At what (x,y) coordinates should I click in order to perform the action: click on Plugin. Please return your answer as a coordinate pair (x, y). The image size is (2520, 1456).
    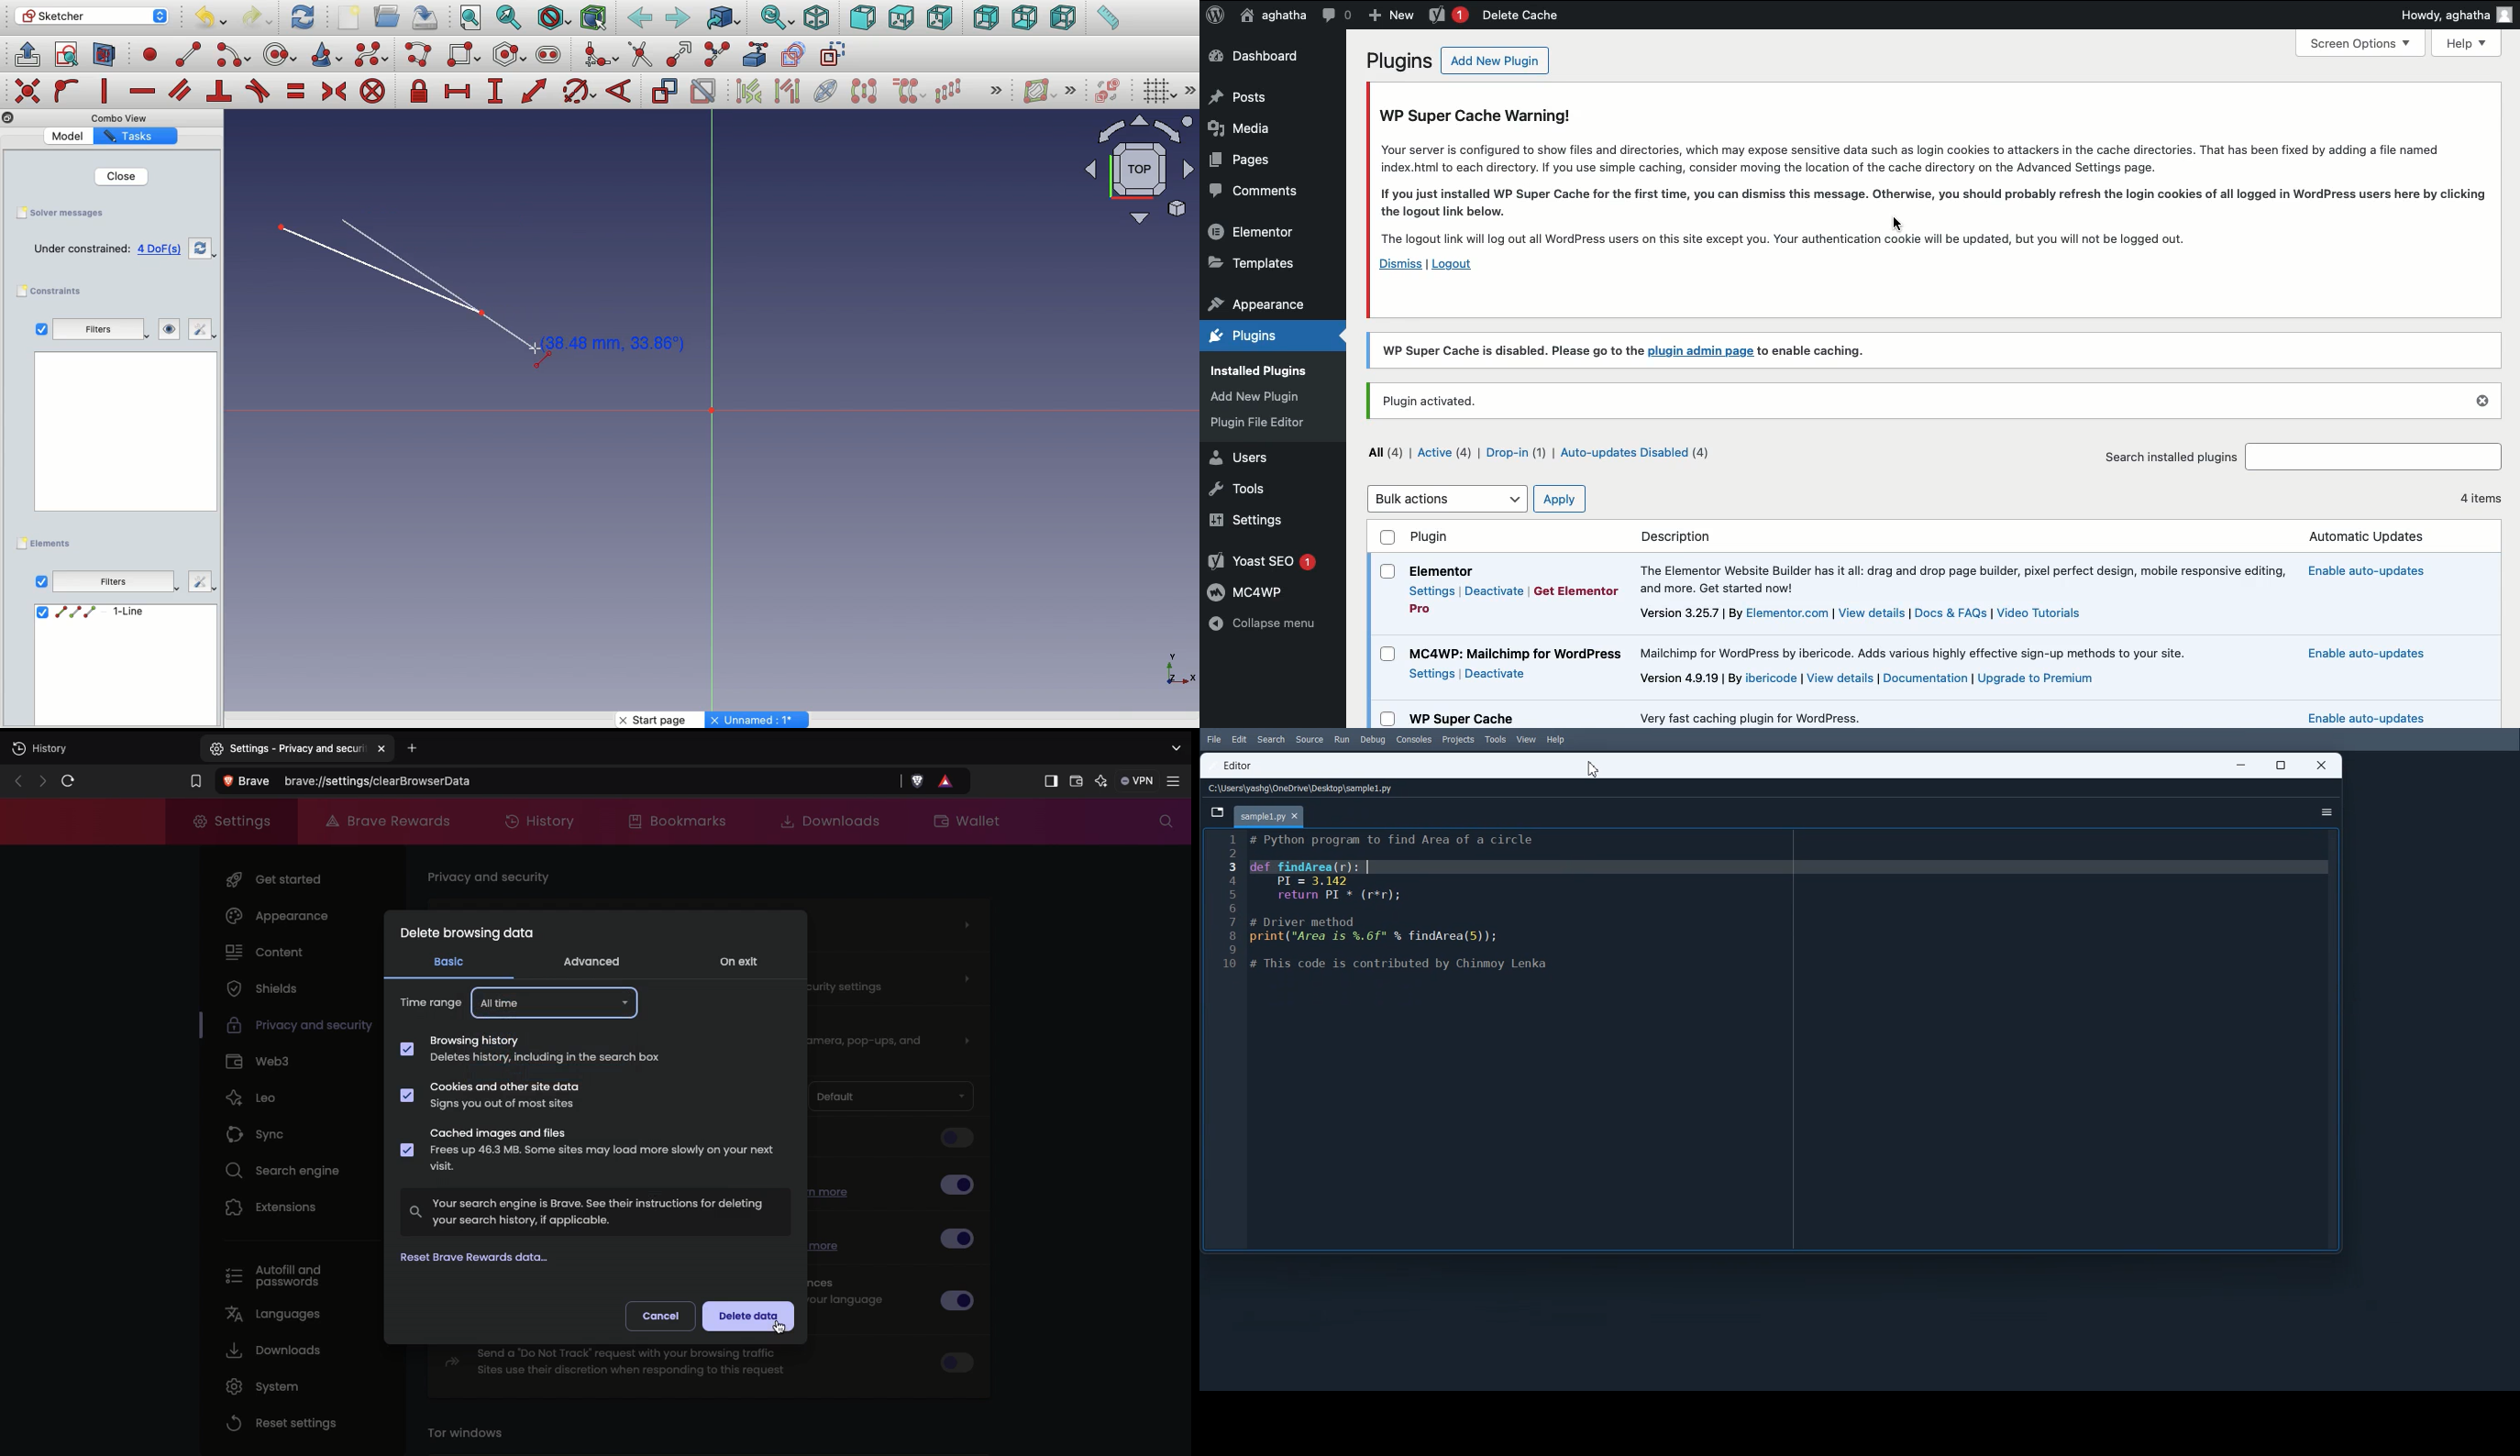
    Looking at the image, I should click on (1455, 551).